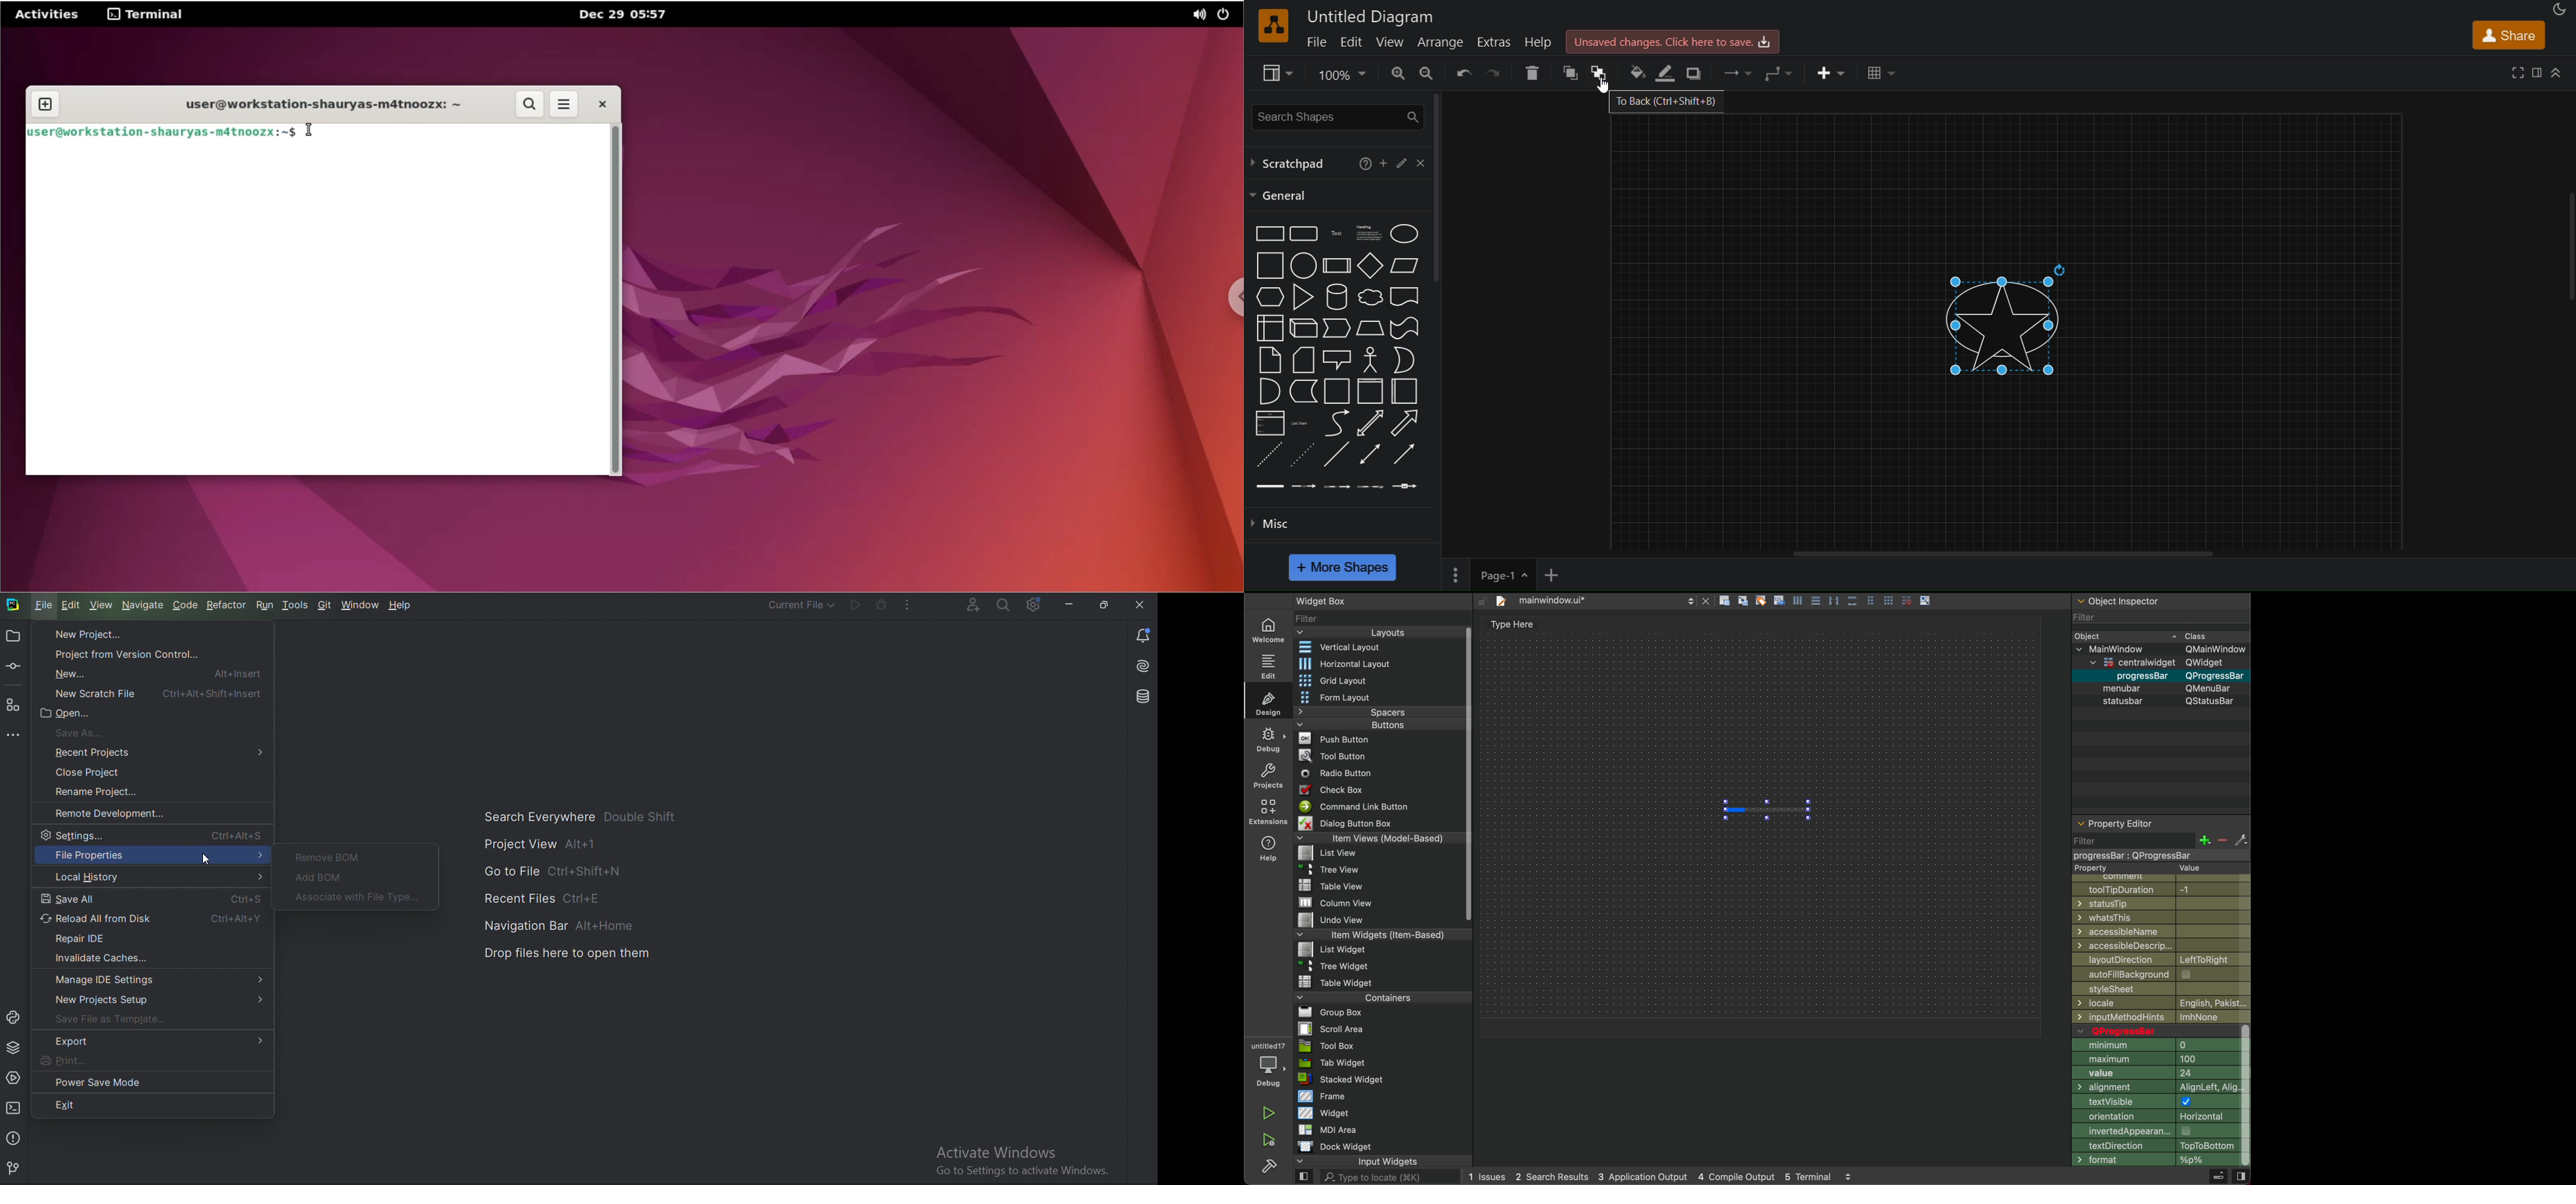  Describe the element at coordinates (144, 605) in the screenshot. I see `Navigate` at that location.